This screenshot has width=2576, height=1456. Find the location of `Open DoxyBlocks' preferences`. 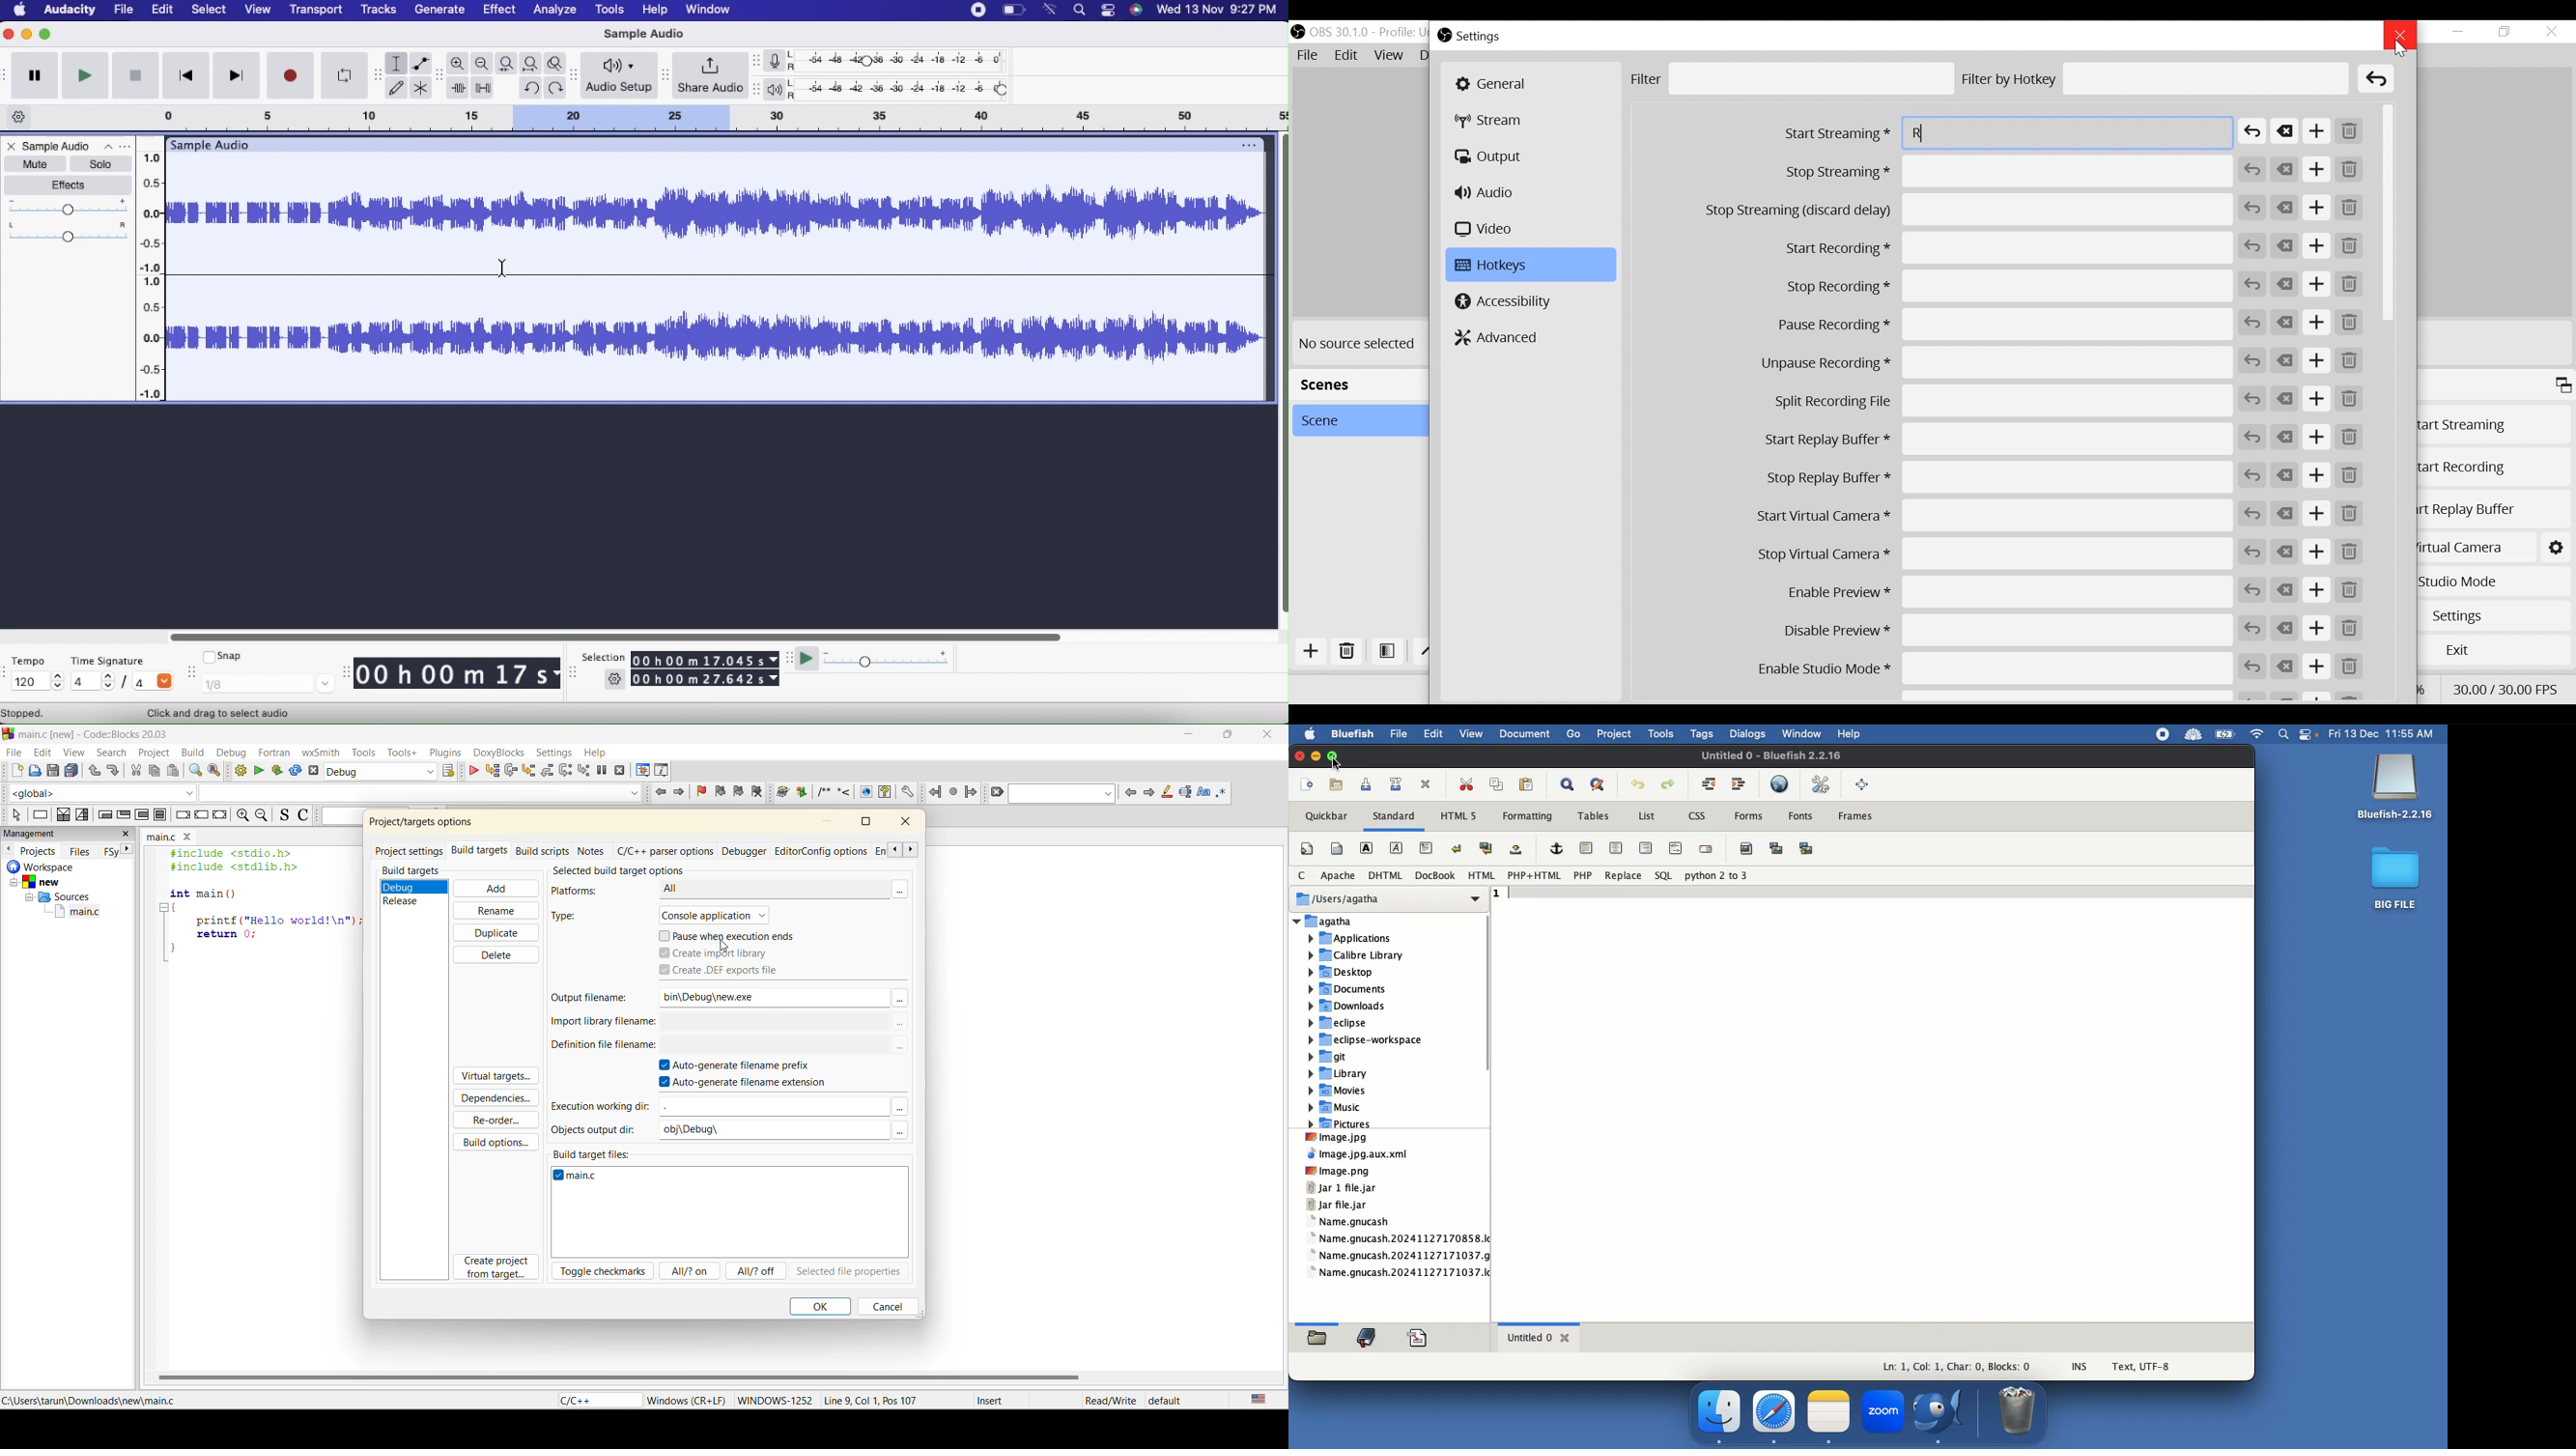

Open DoxyBlocks' preferences is located at coordinates (906, 792).